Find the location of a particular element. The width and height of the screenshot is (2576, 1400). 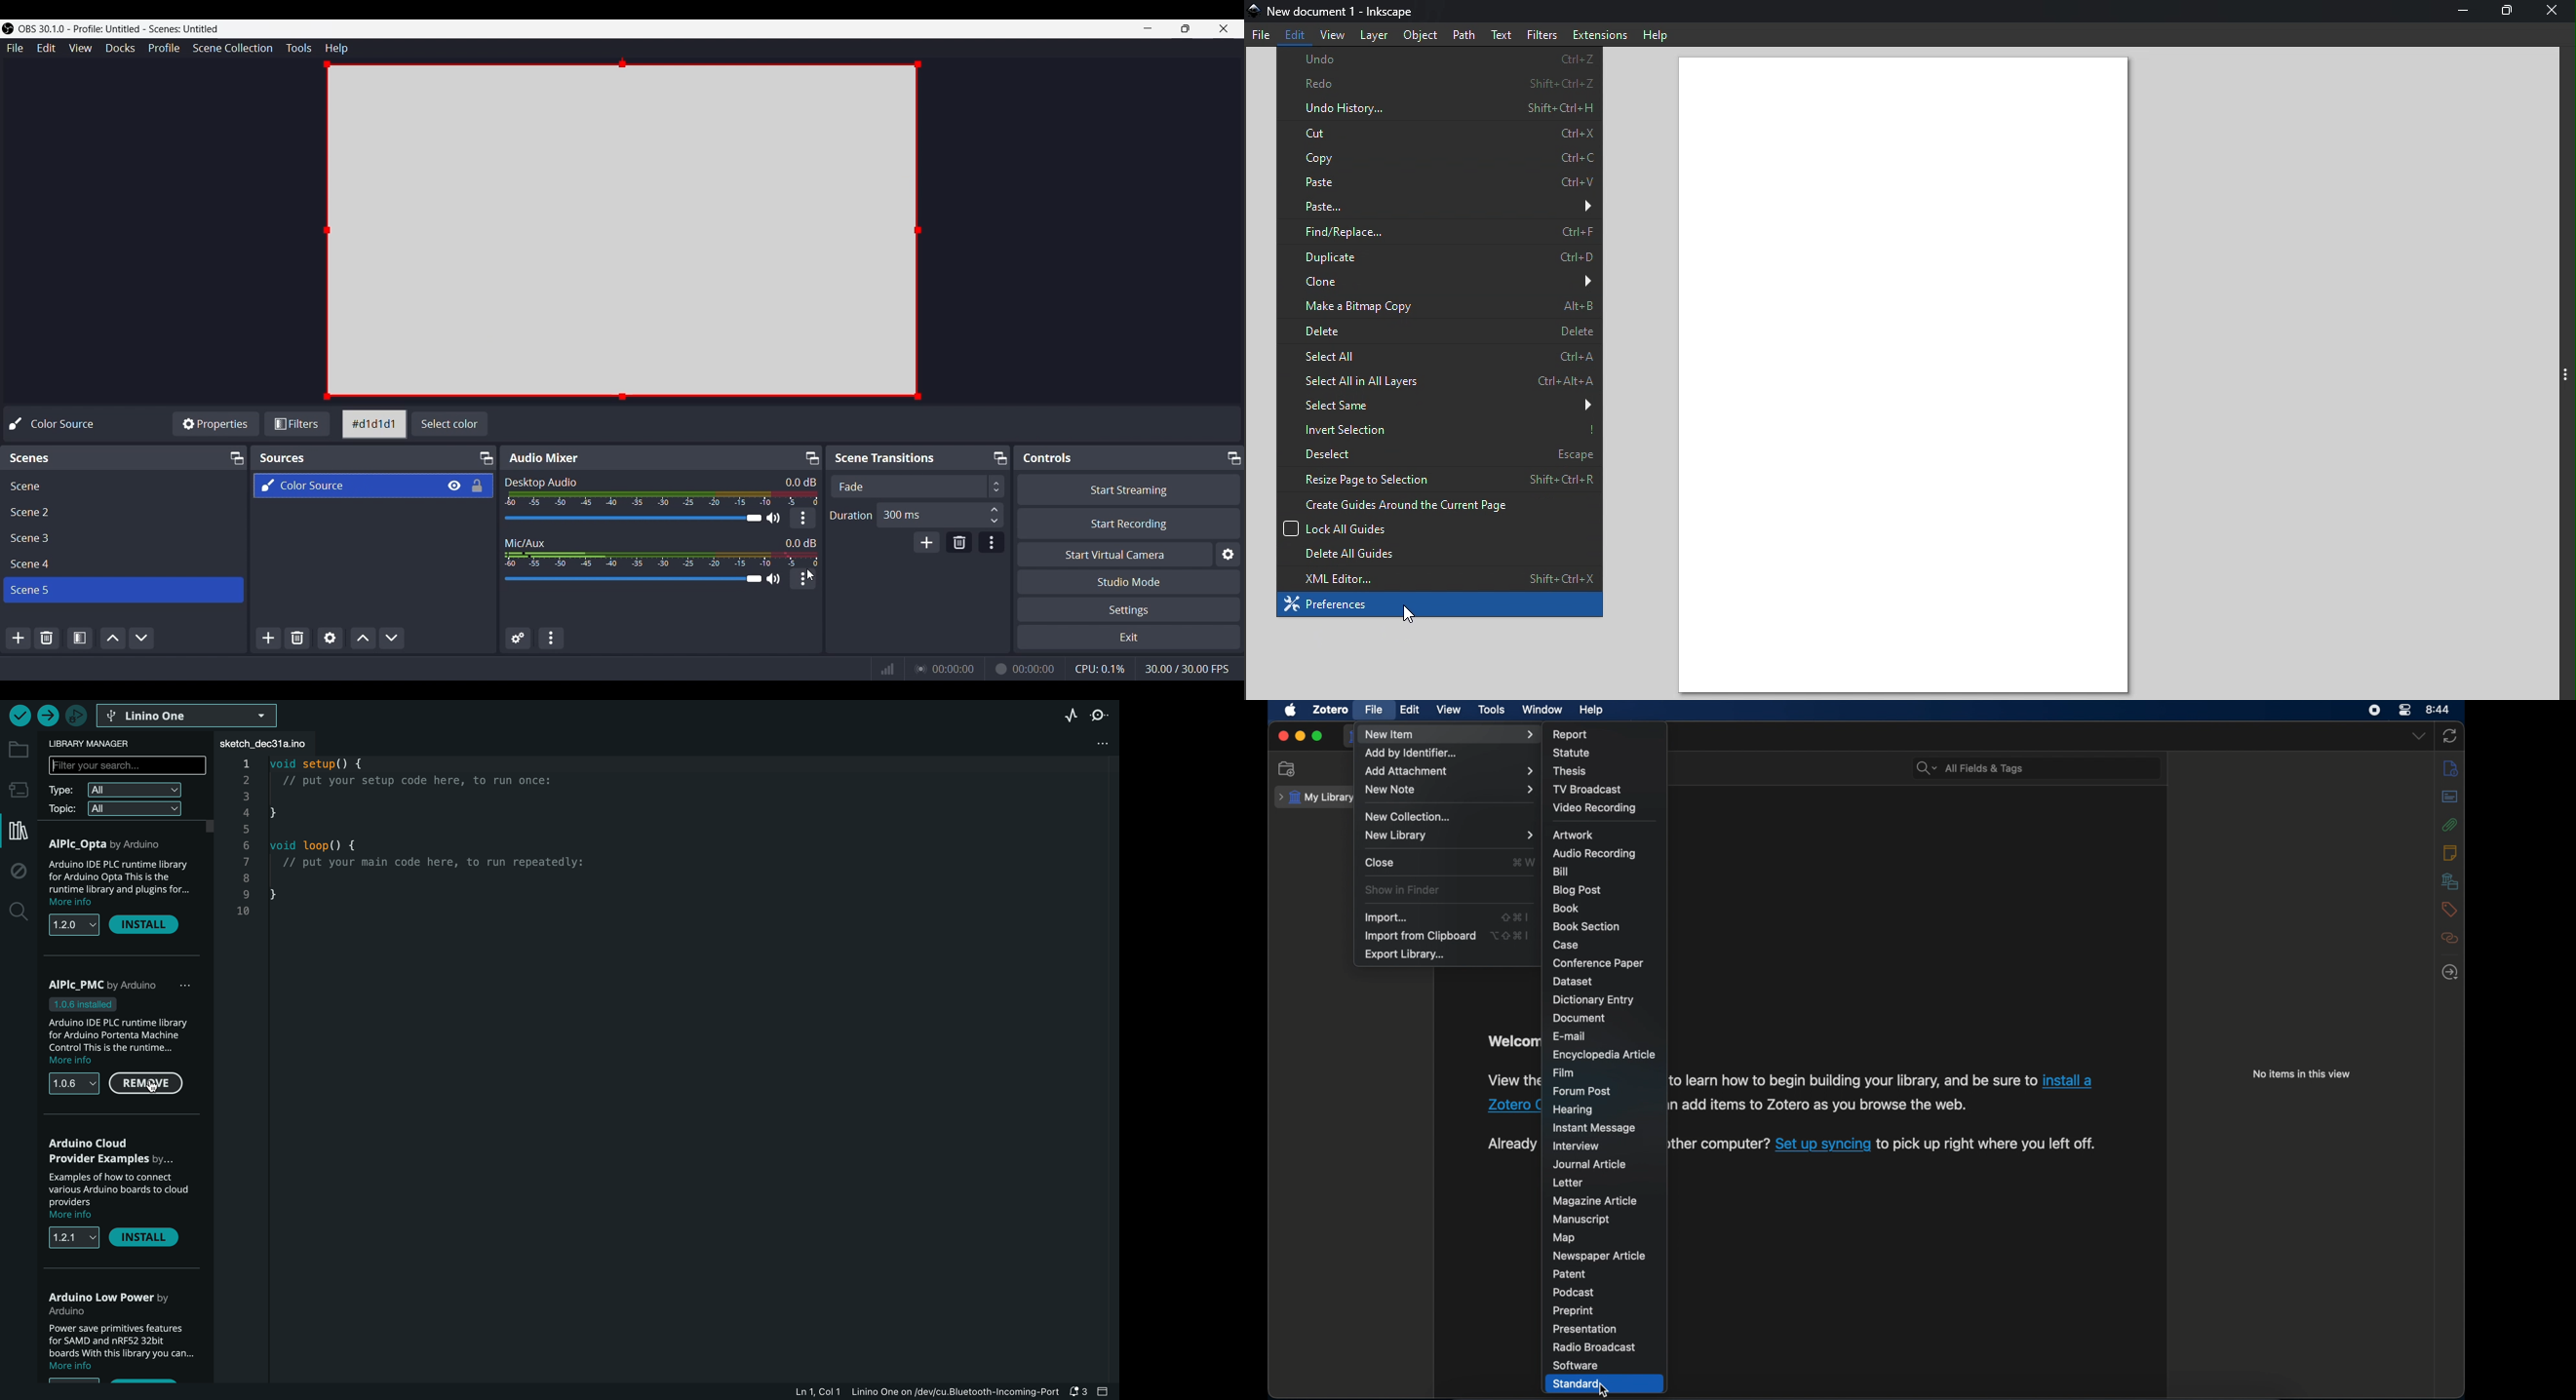

Streaming is located at coordinates (919, 669).